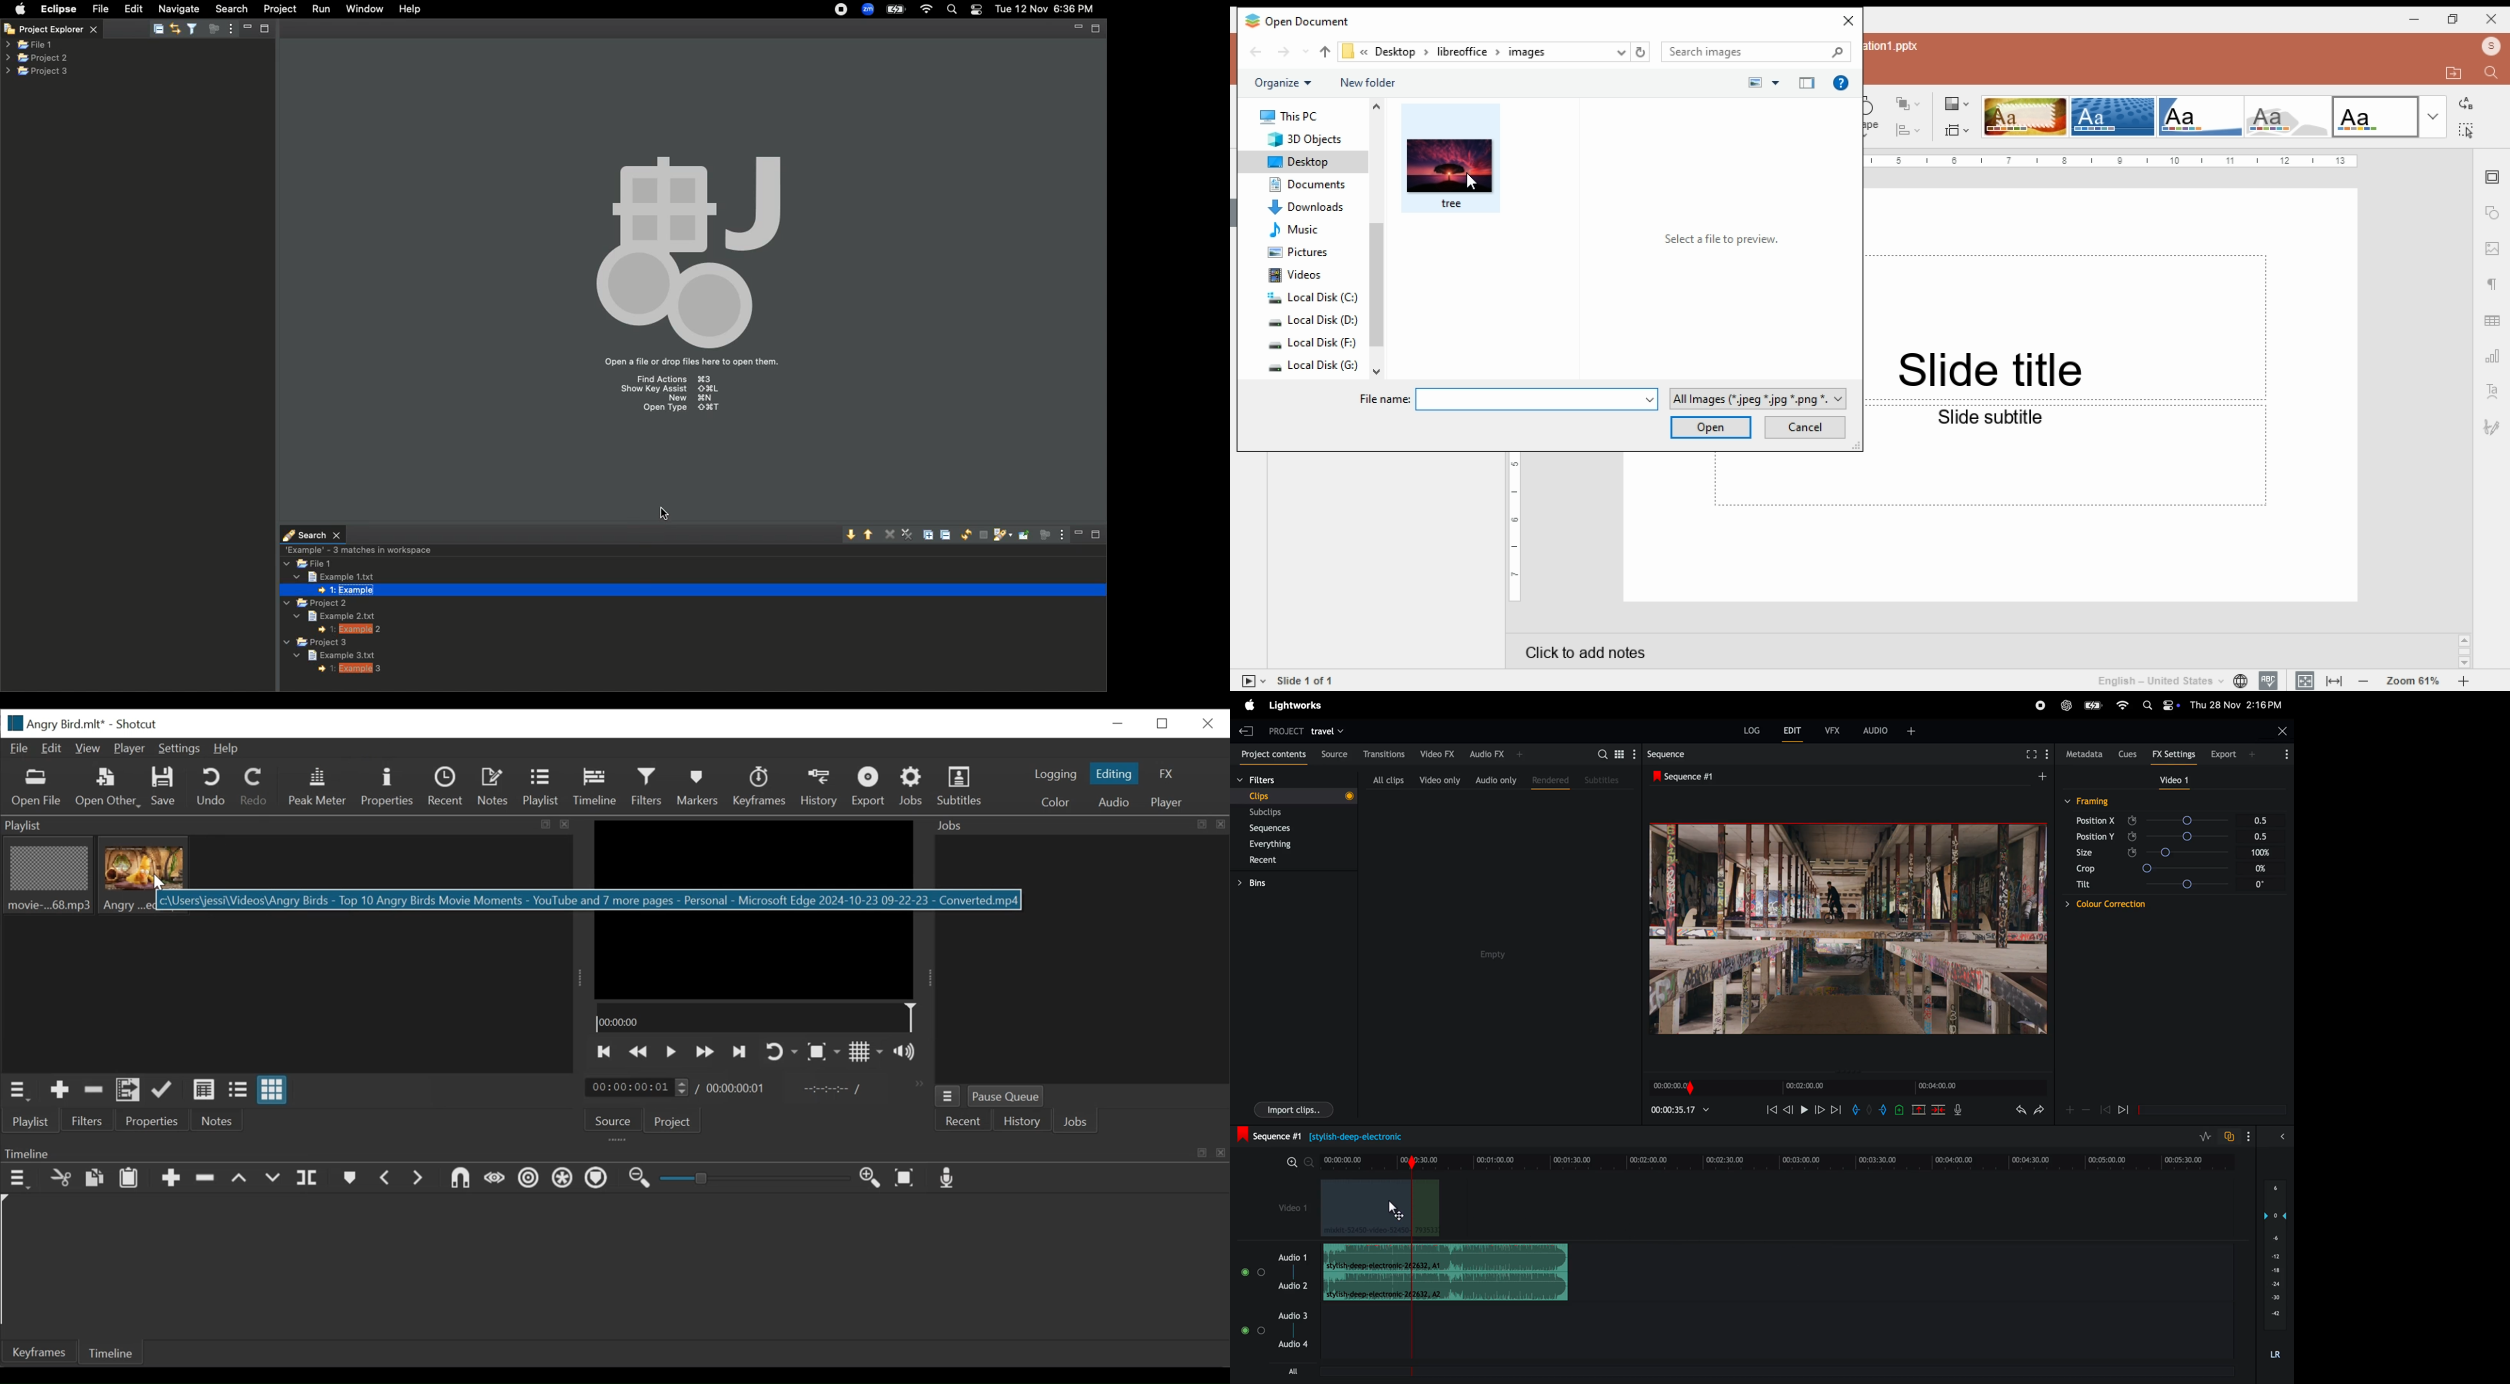  Describe the element at coordinates (2084, 870) in the screenshot. I see `crop` at that location.